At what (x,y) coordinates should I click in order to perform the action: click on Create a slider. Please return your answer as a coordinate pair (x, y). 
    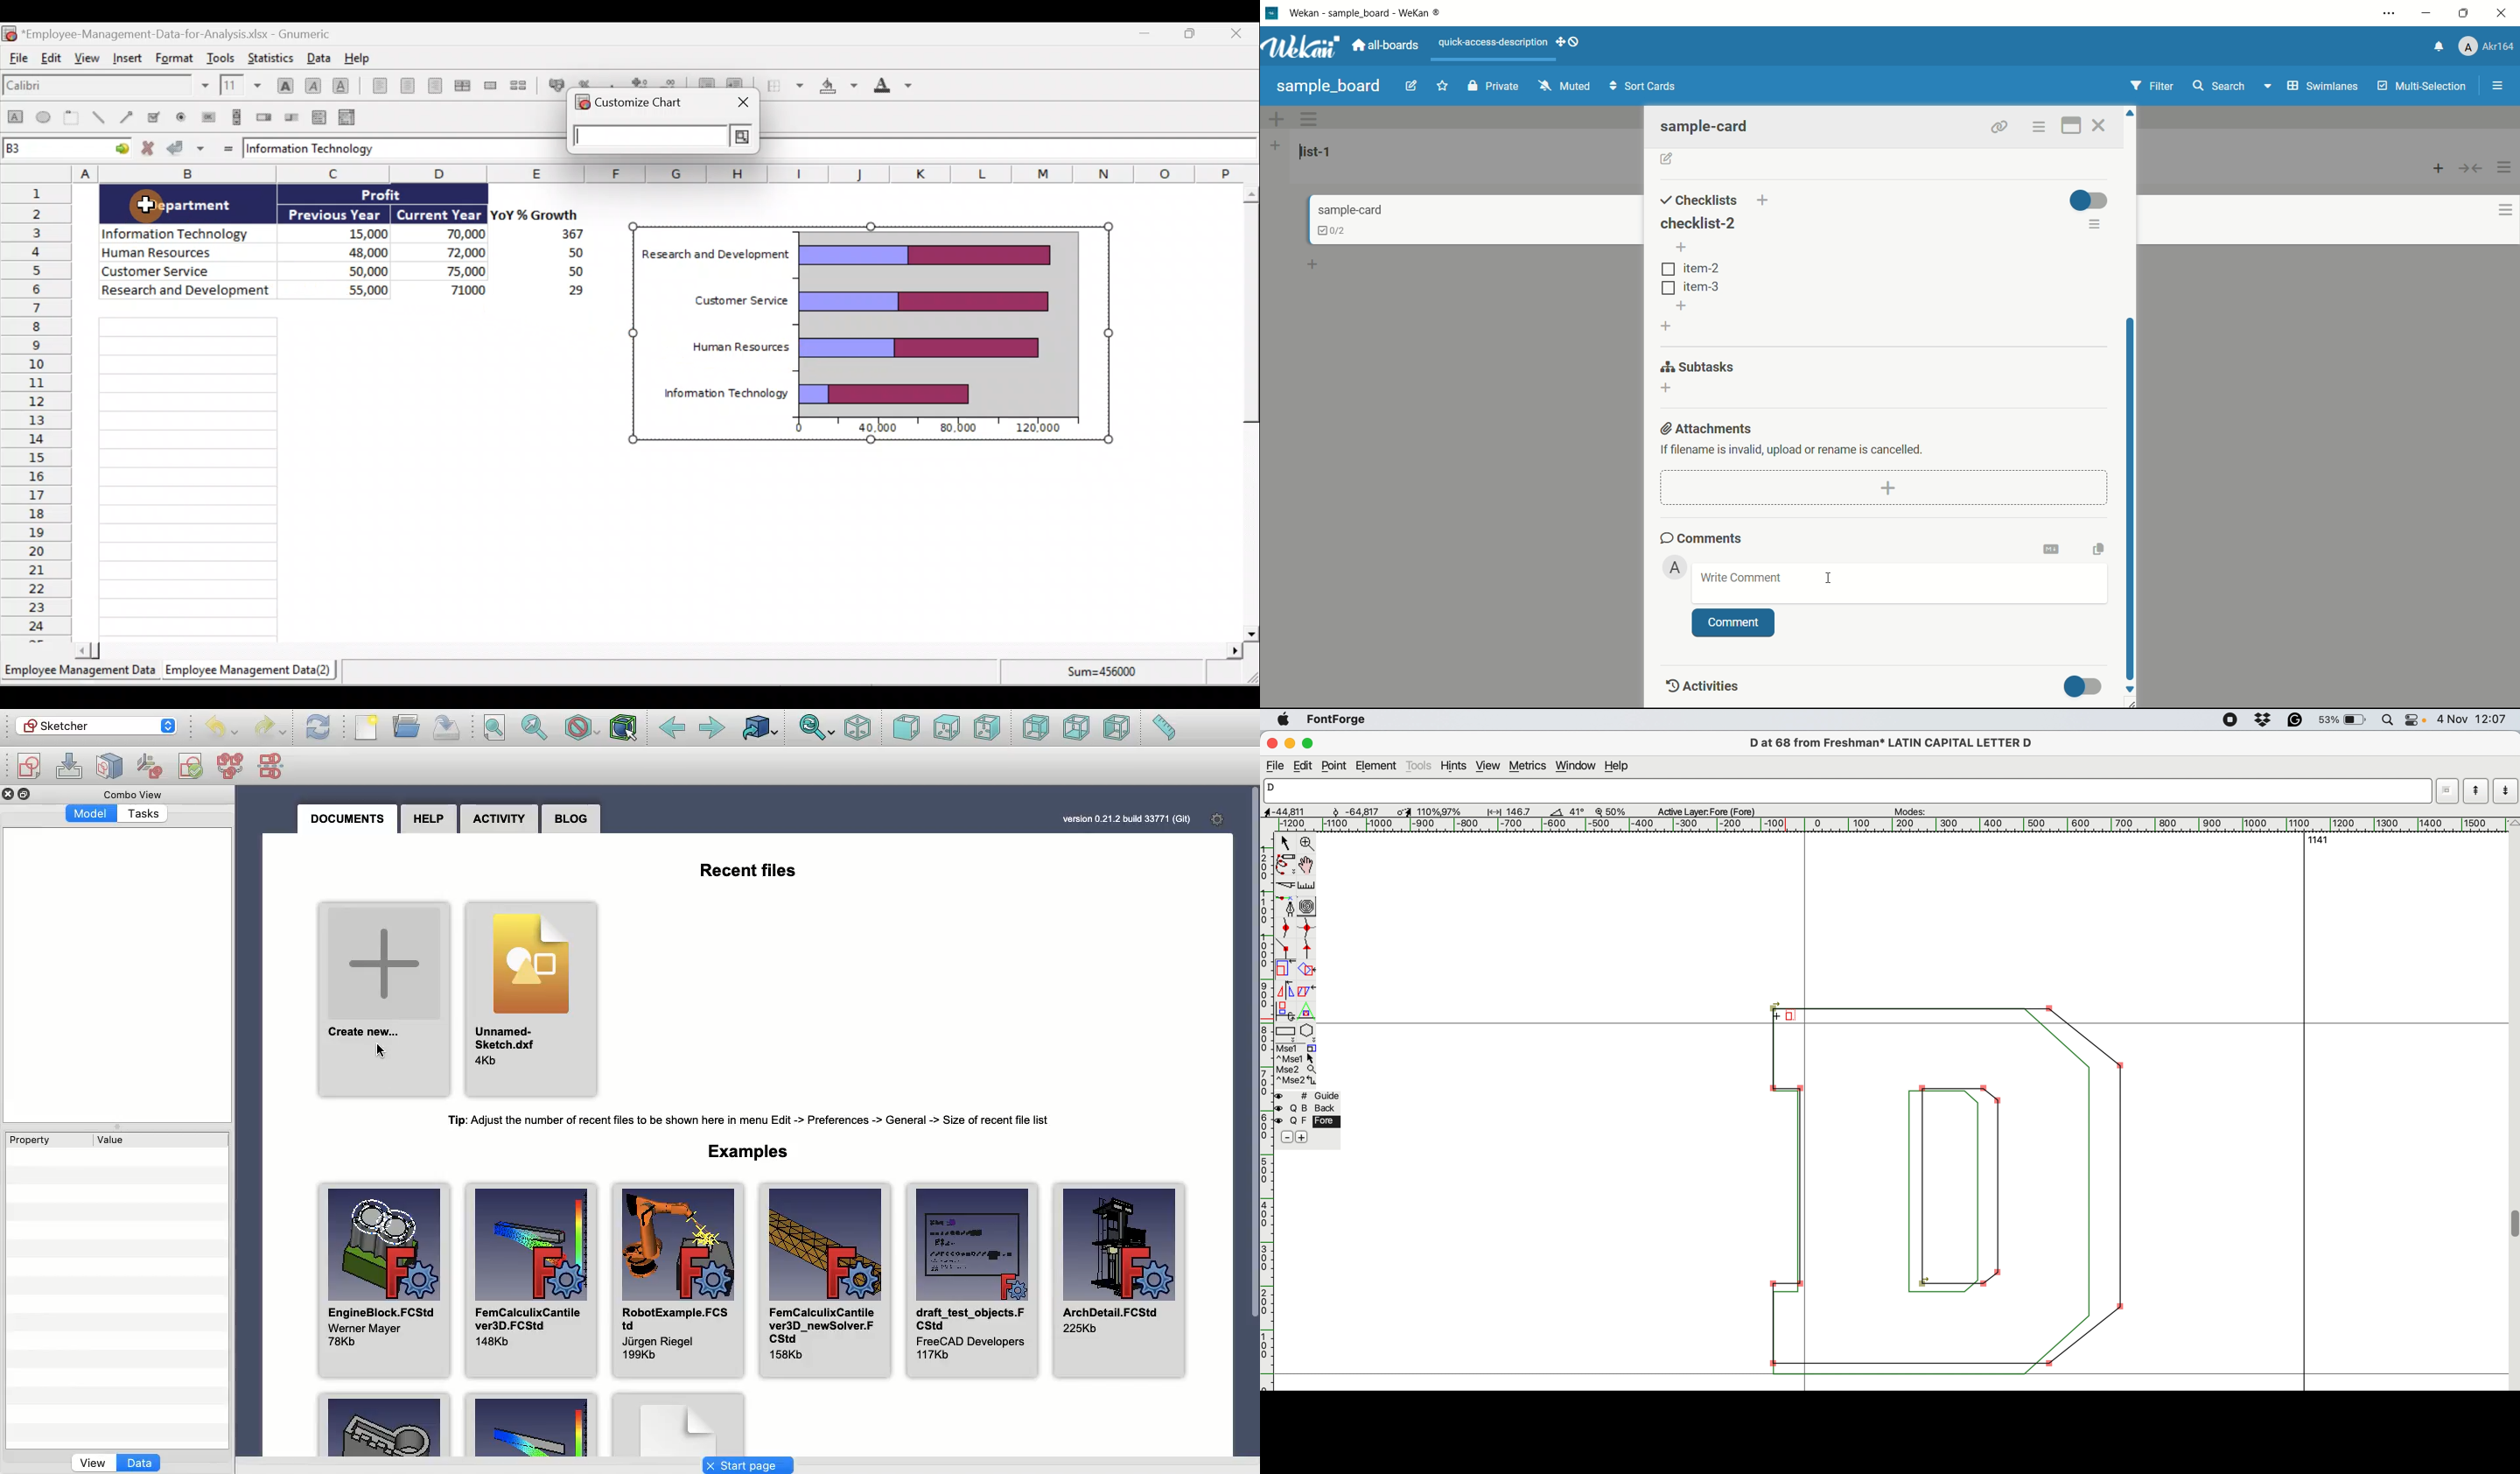
    Looking at the image, I should click on (293, 116).